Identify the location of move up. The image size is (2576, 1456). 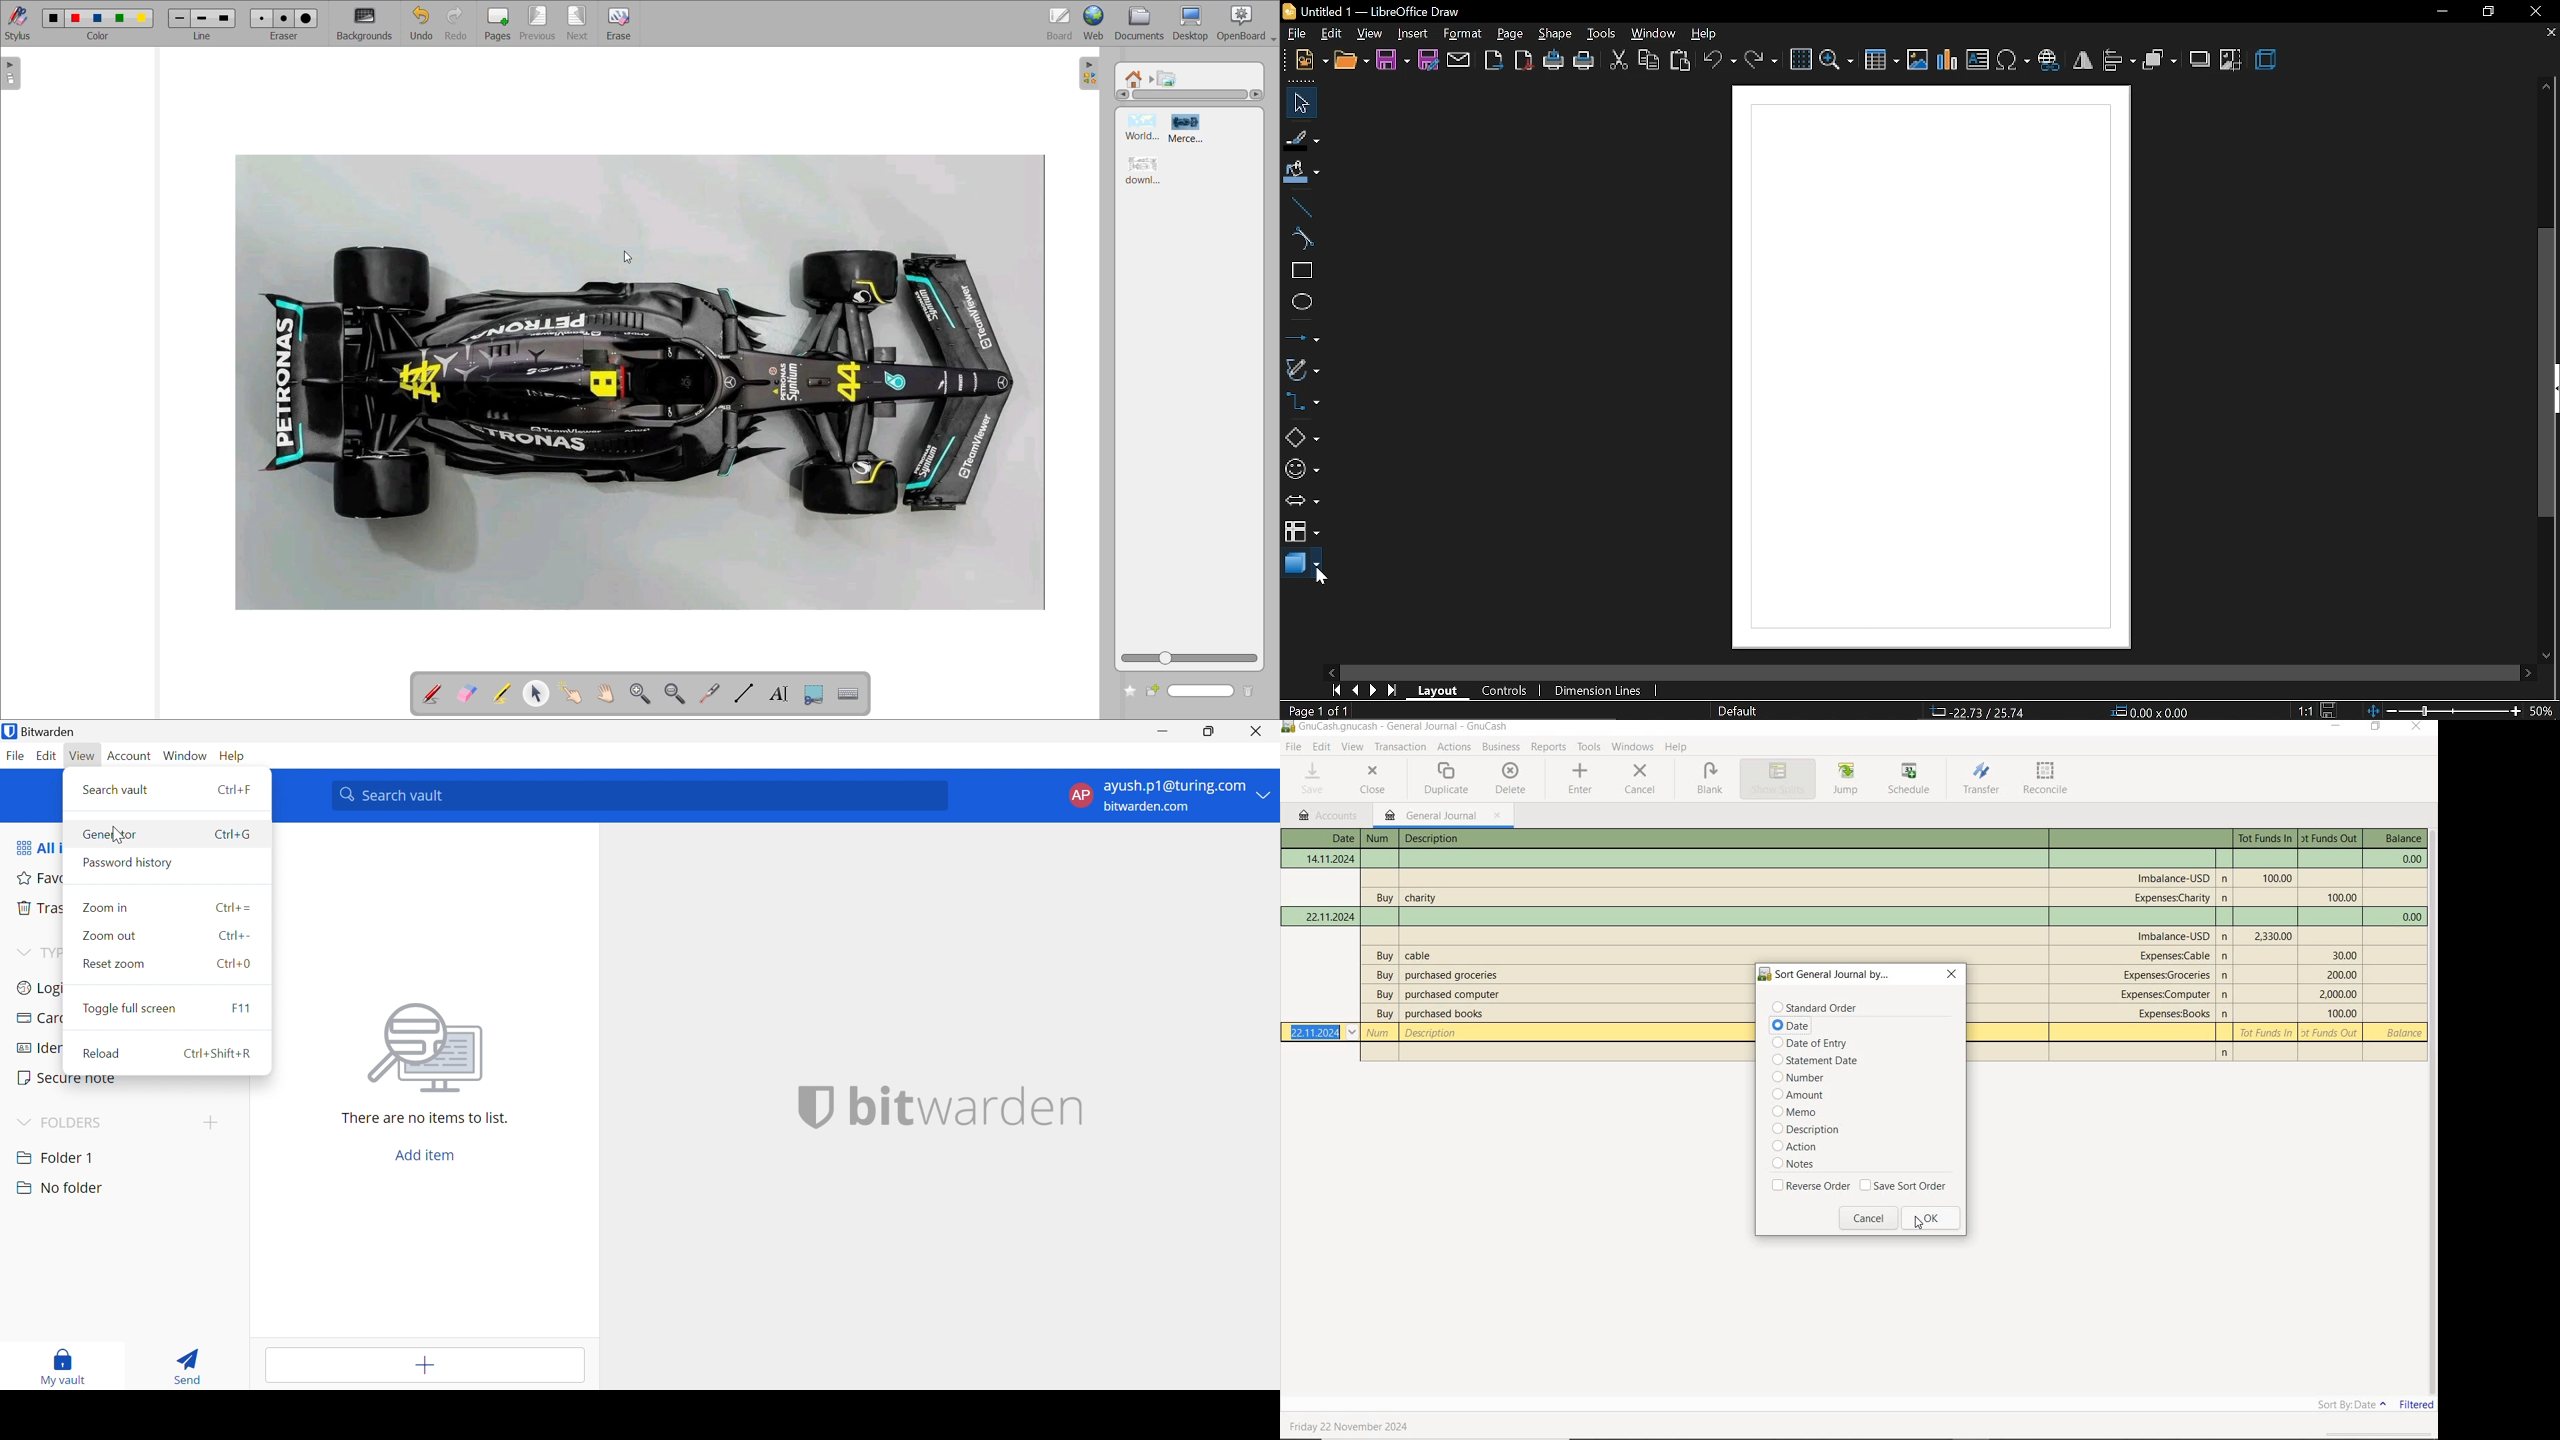
(2545, 85).